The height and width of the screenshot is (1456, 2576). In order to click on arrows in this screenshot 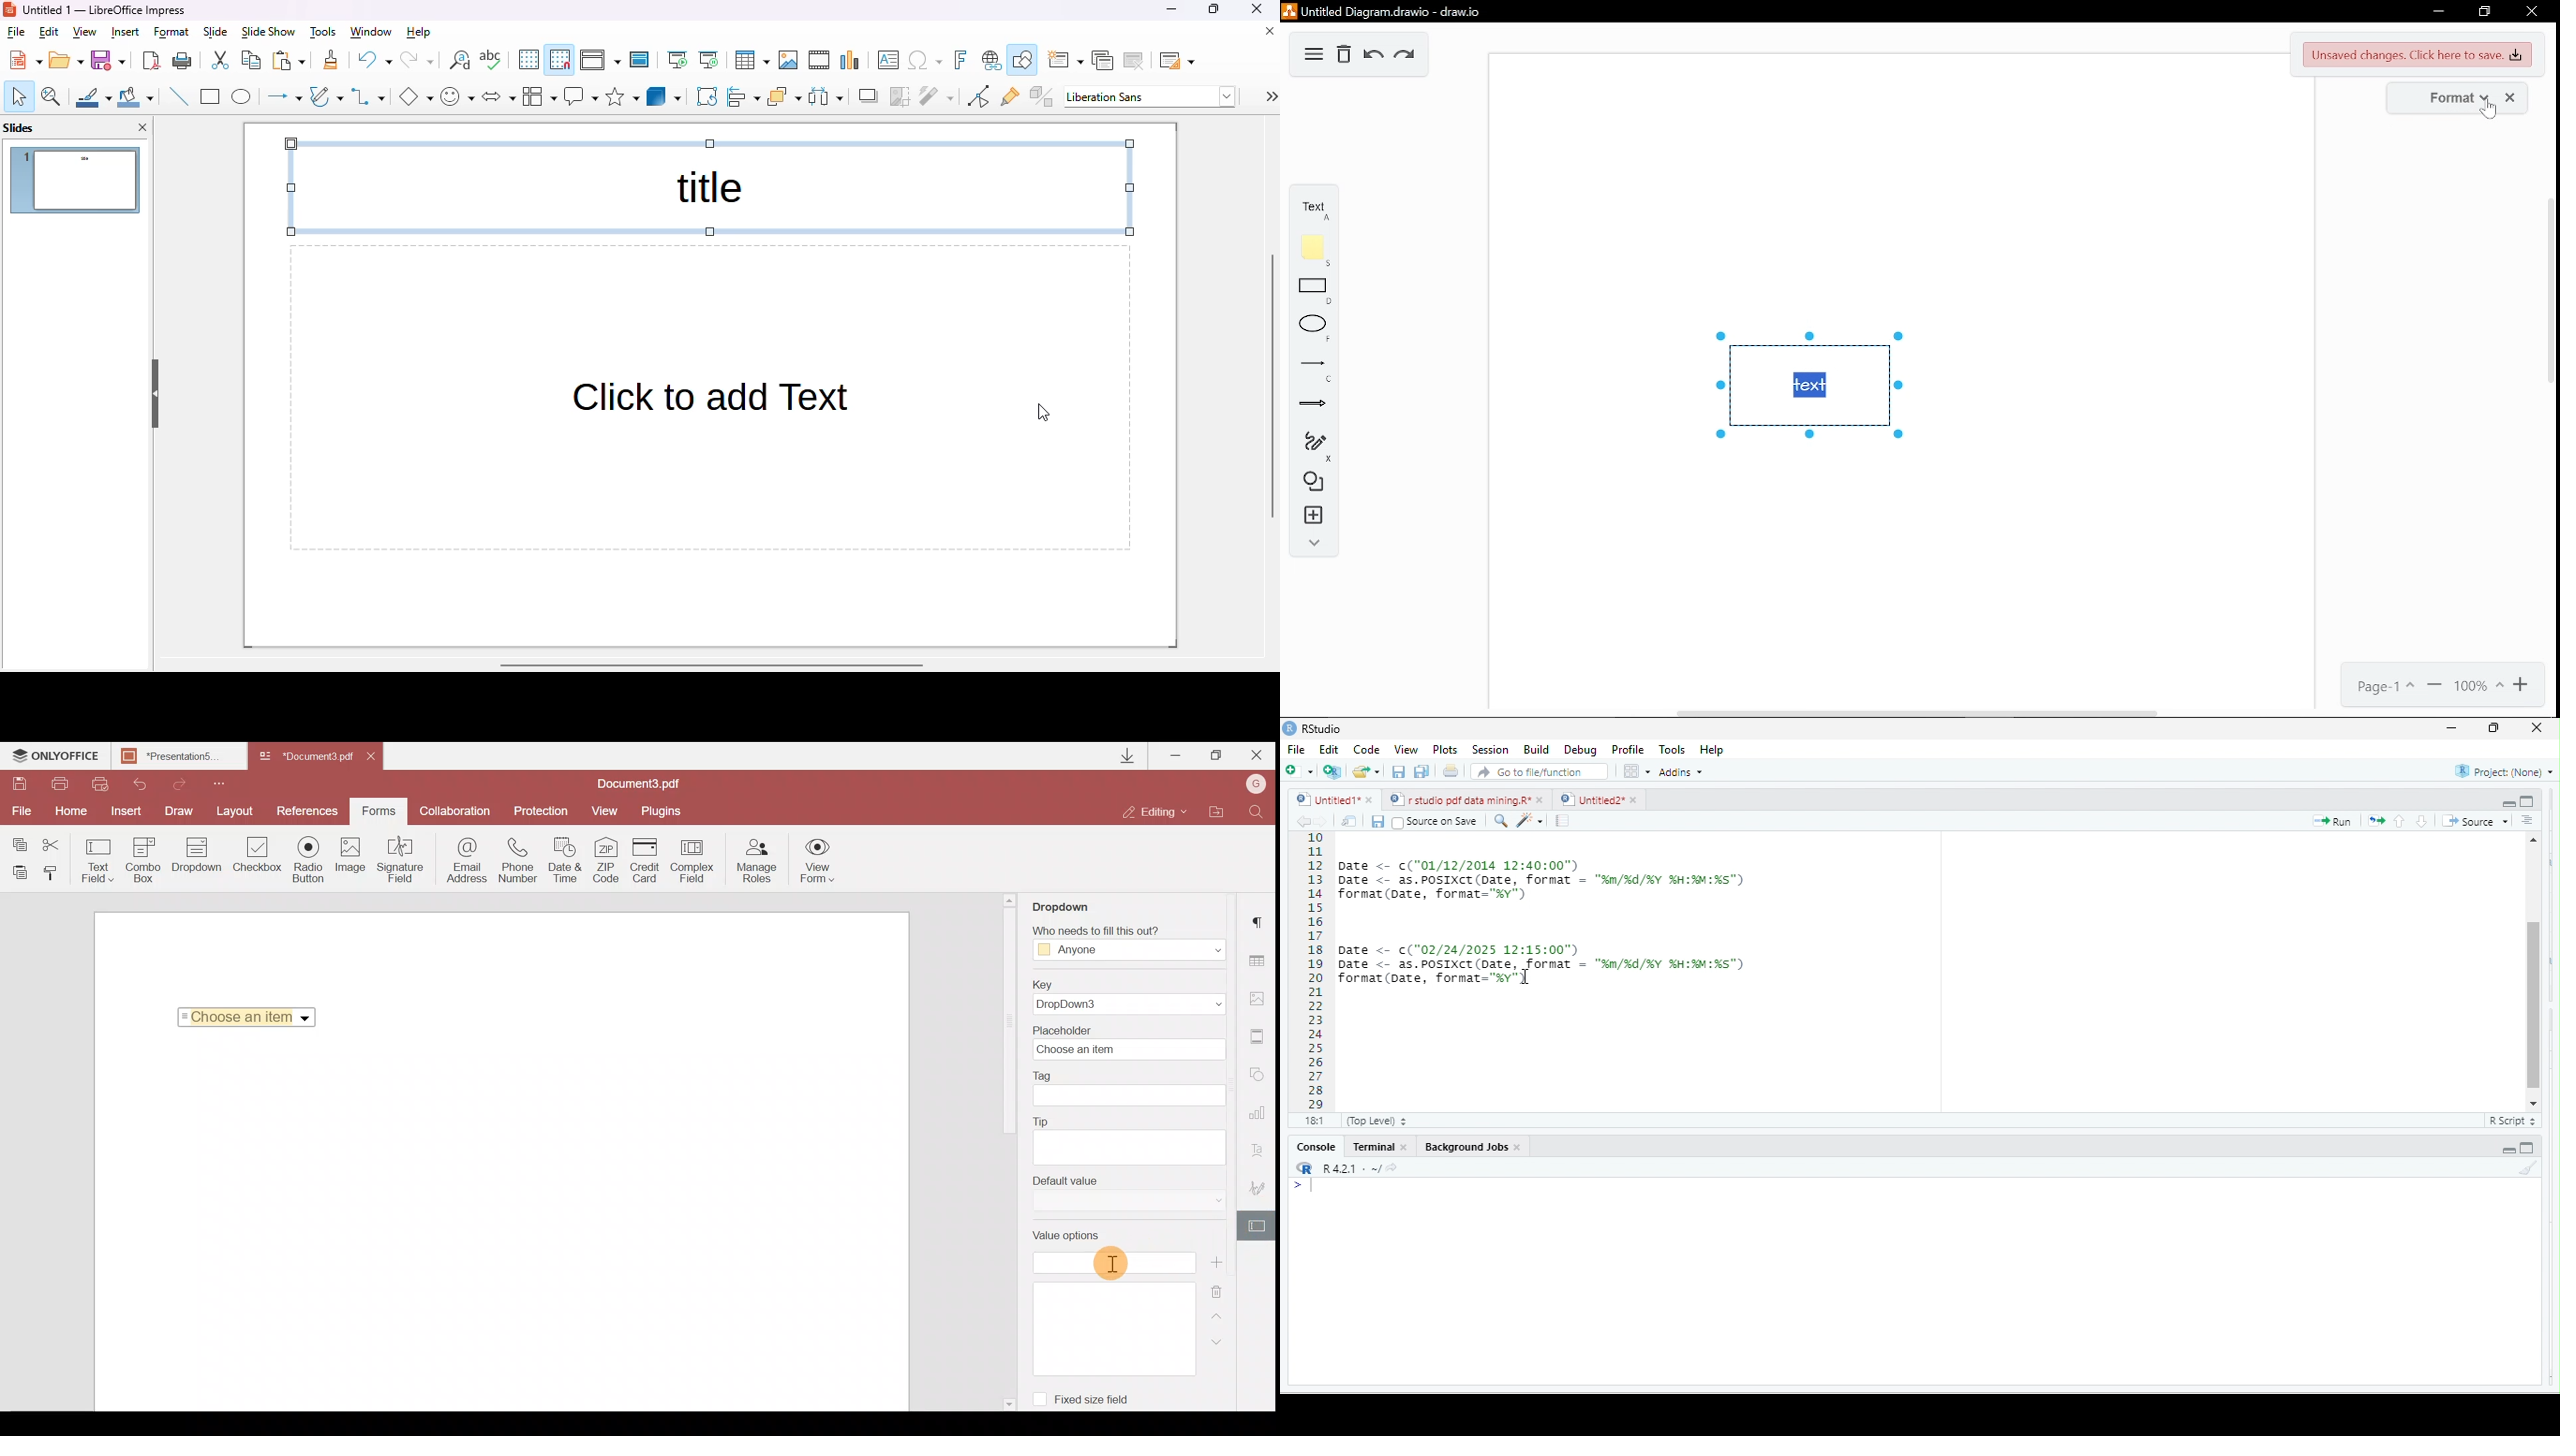, I will do `click(1310, 406)`.